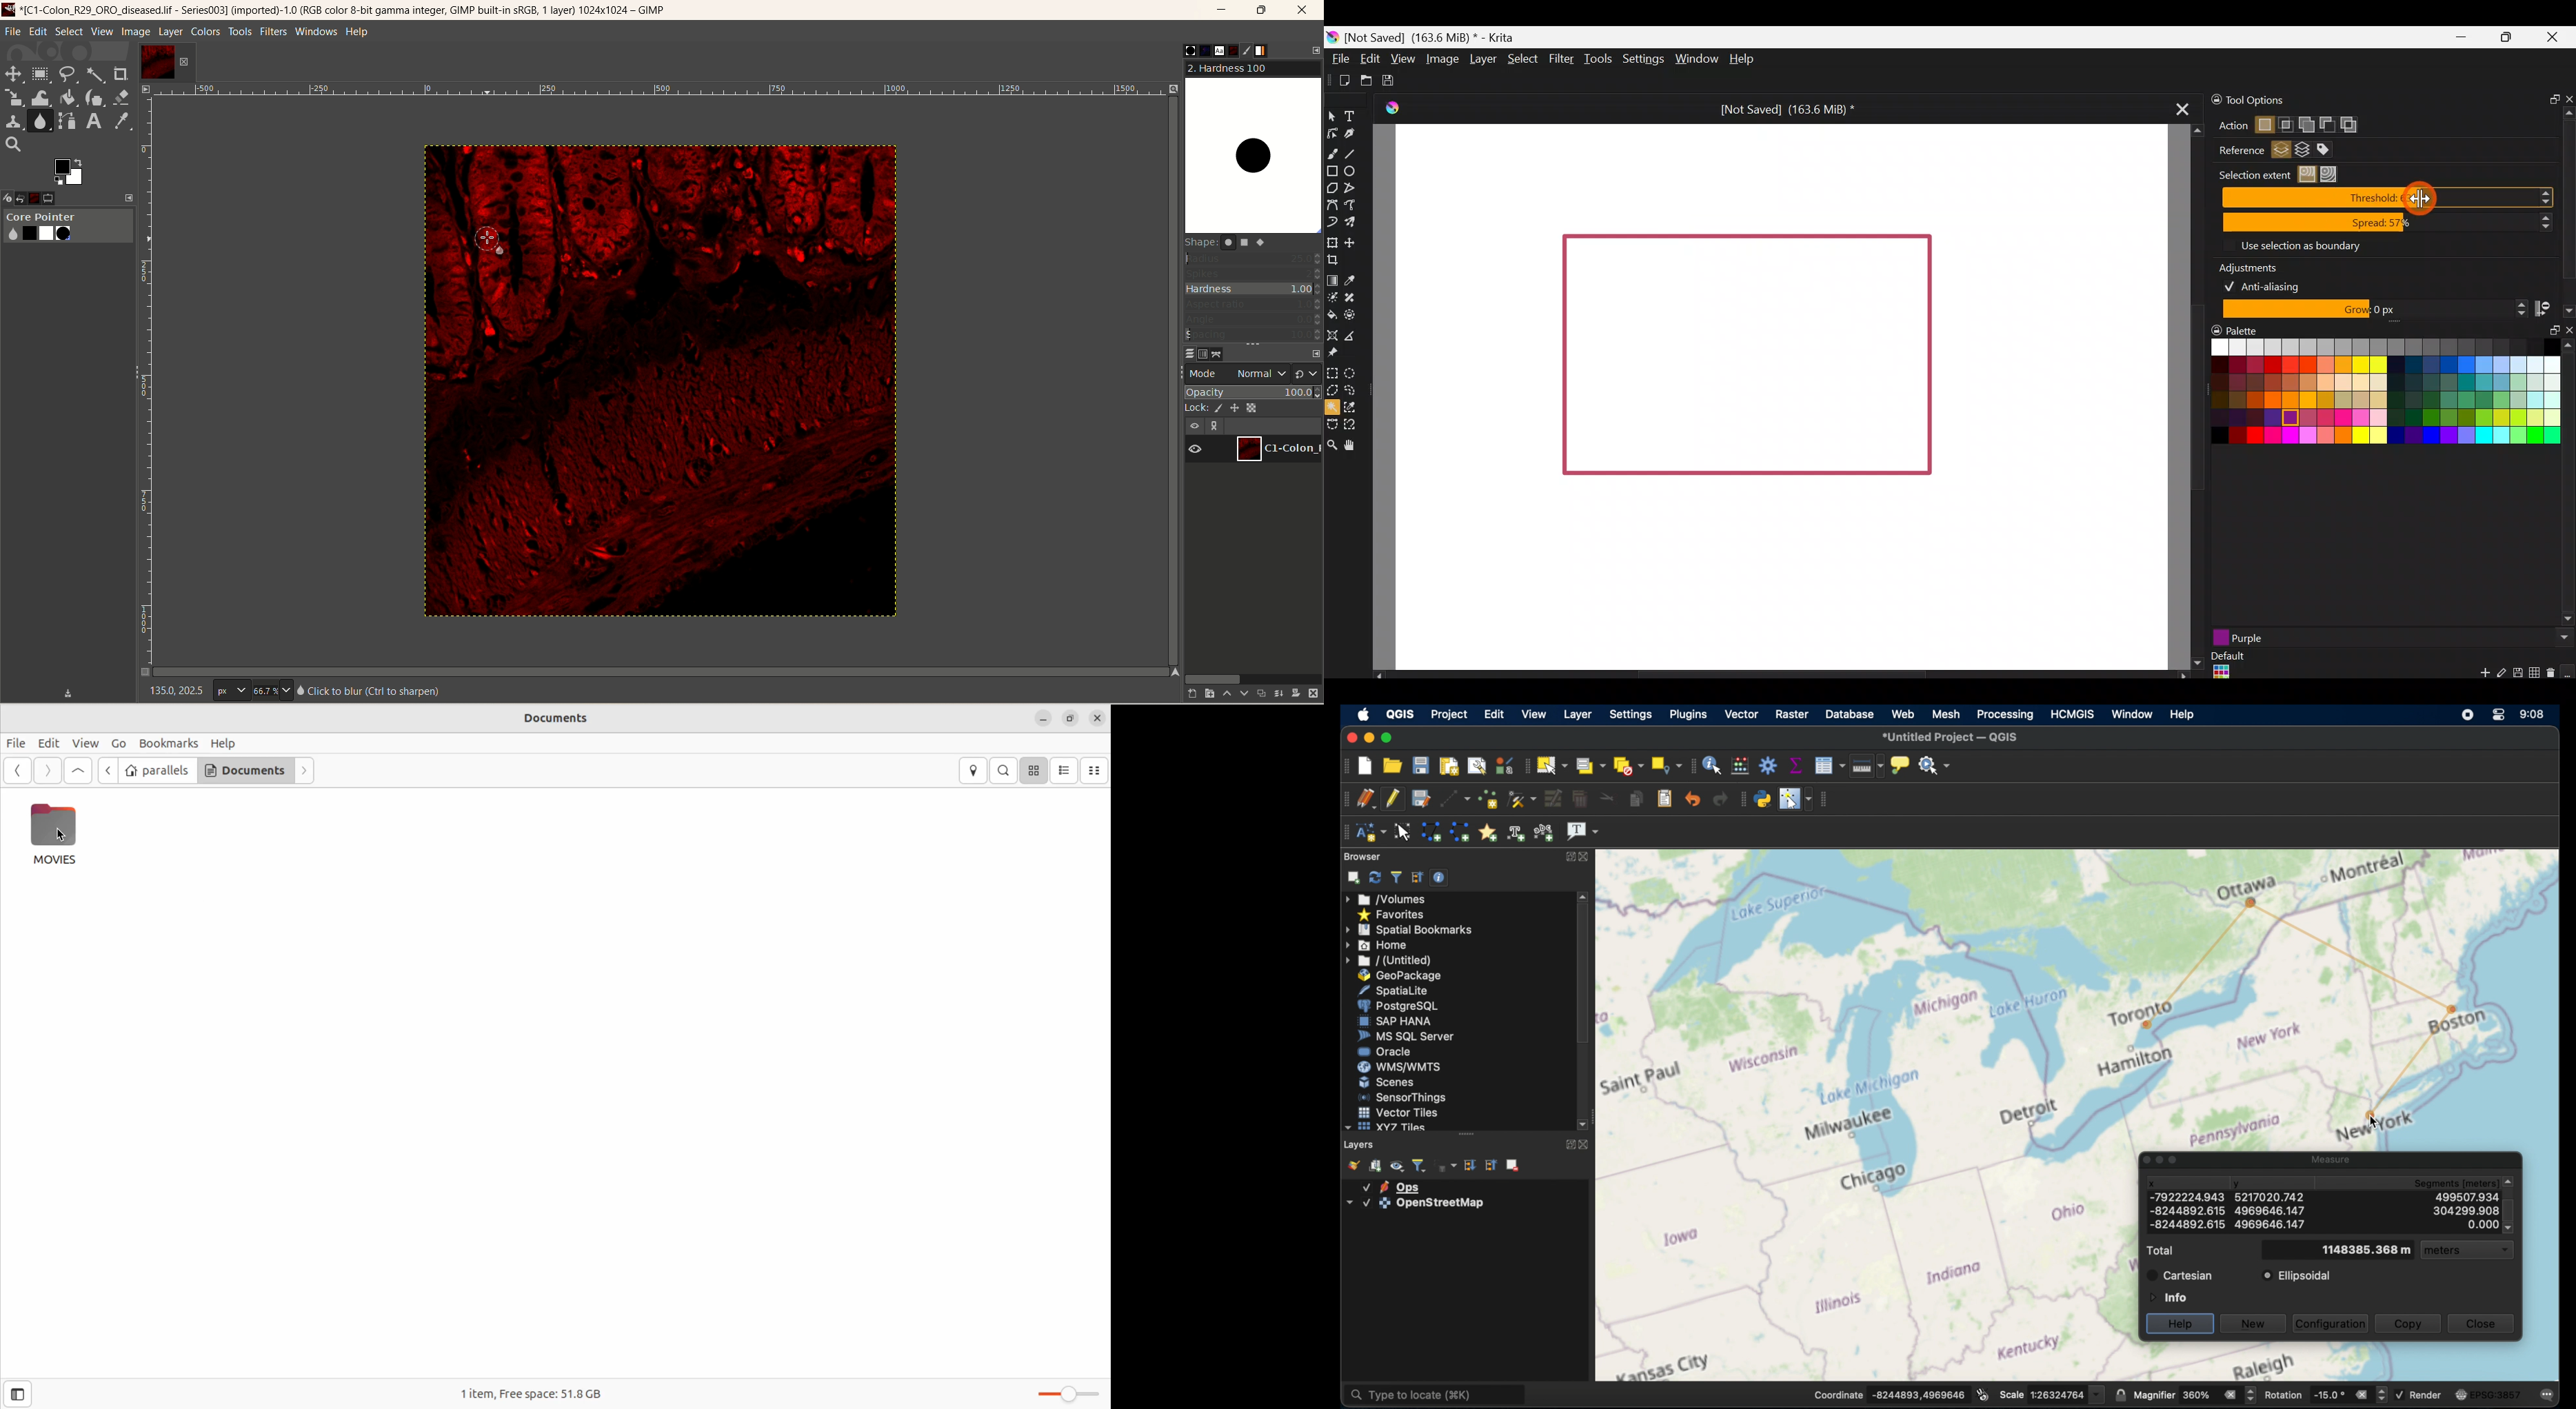 The height and width of the screenshot is (1428, 2576). I want to click on untitled menu, so click(1387, 960).